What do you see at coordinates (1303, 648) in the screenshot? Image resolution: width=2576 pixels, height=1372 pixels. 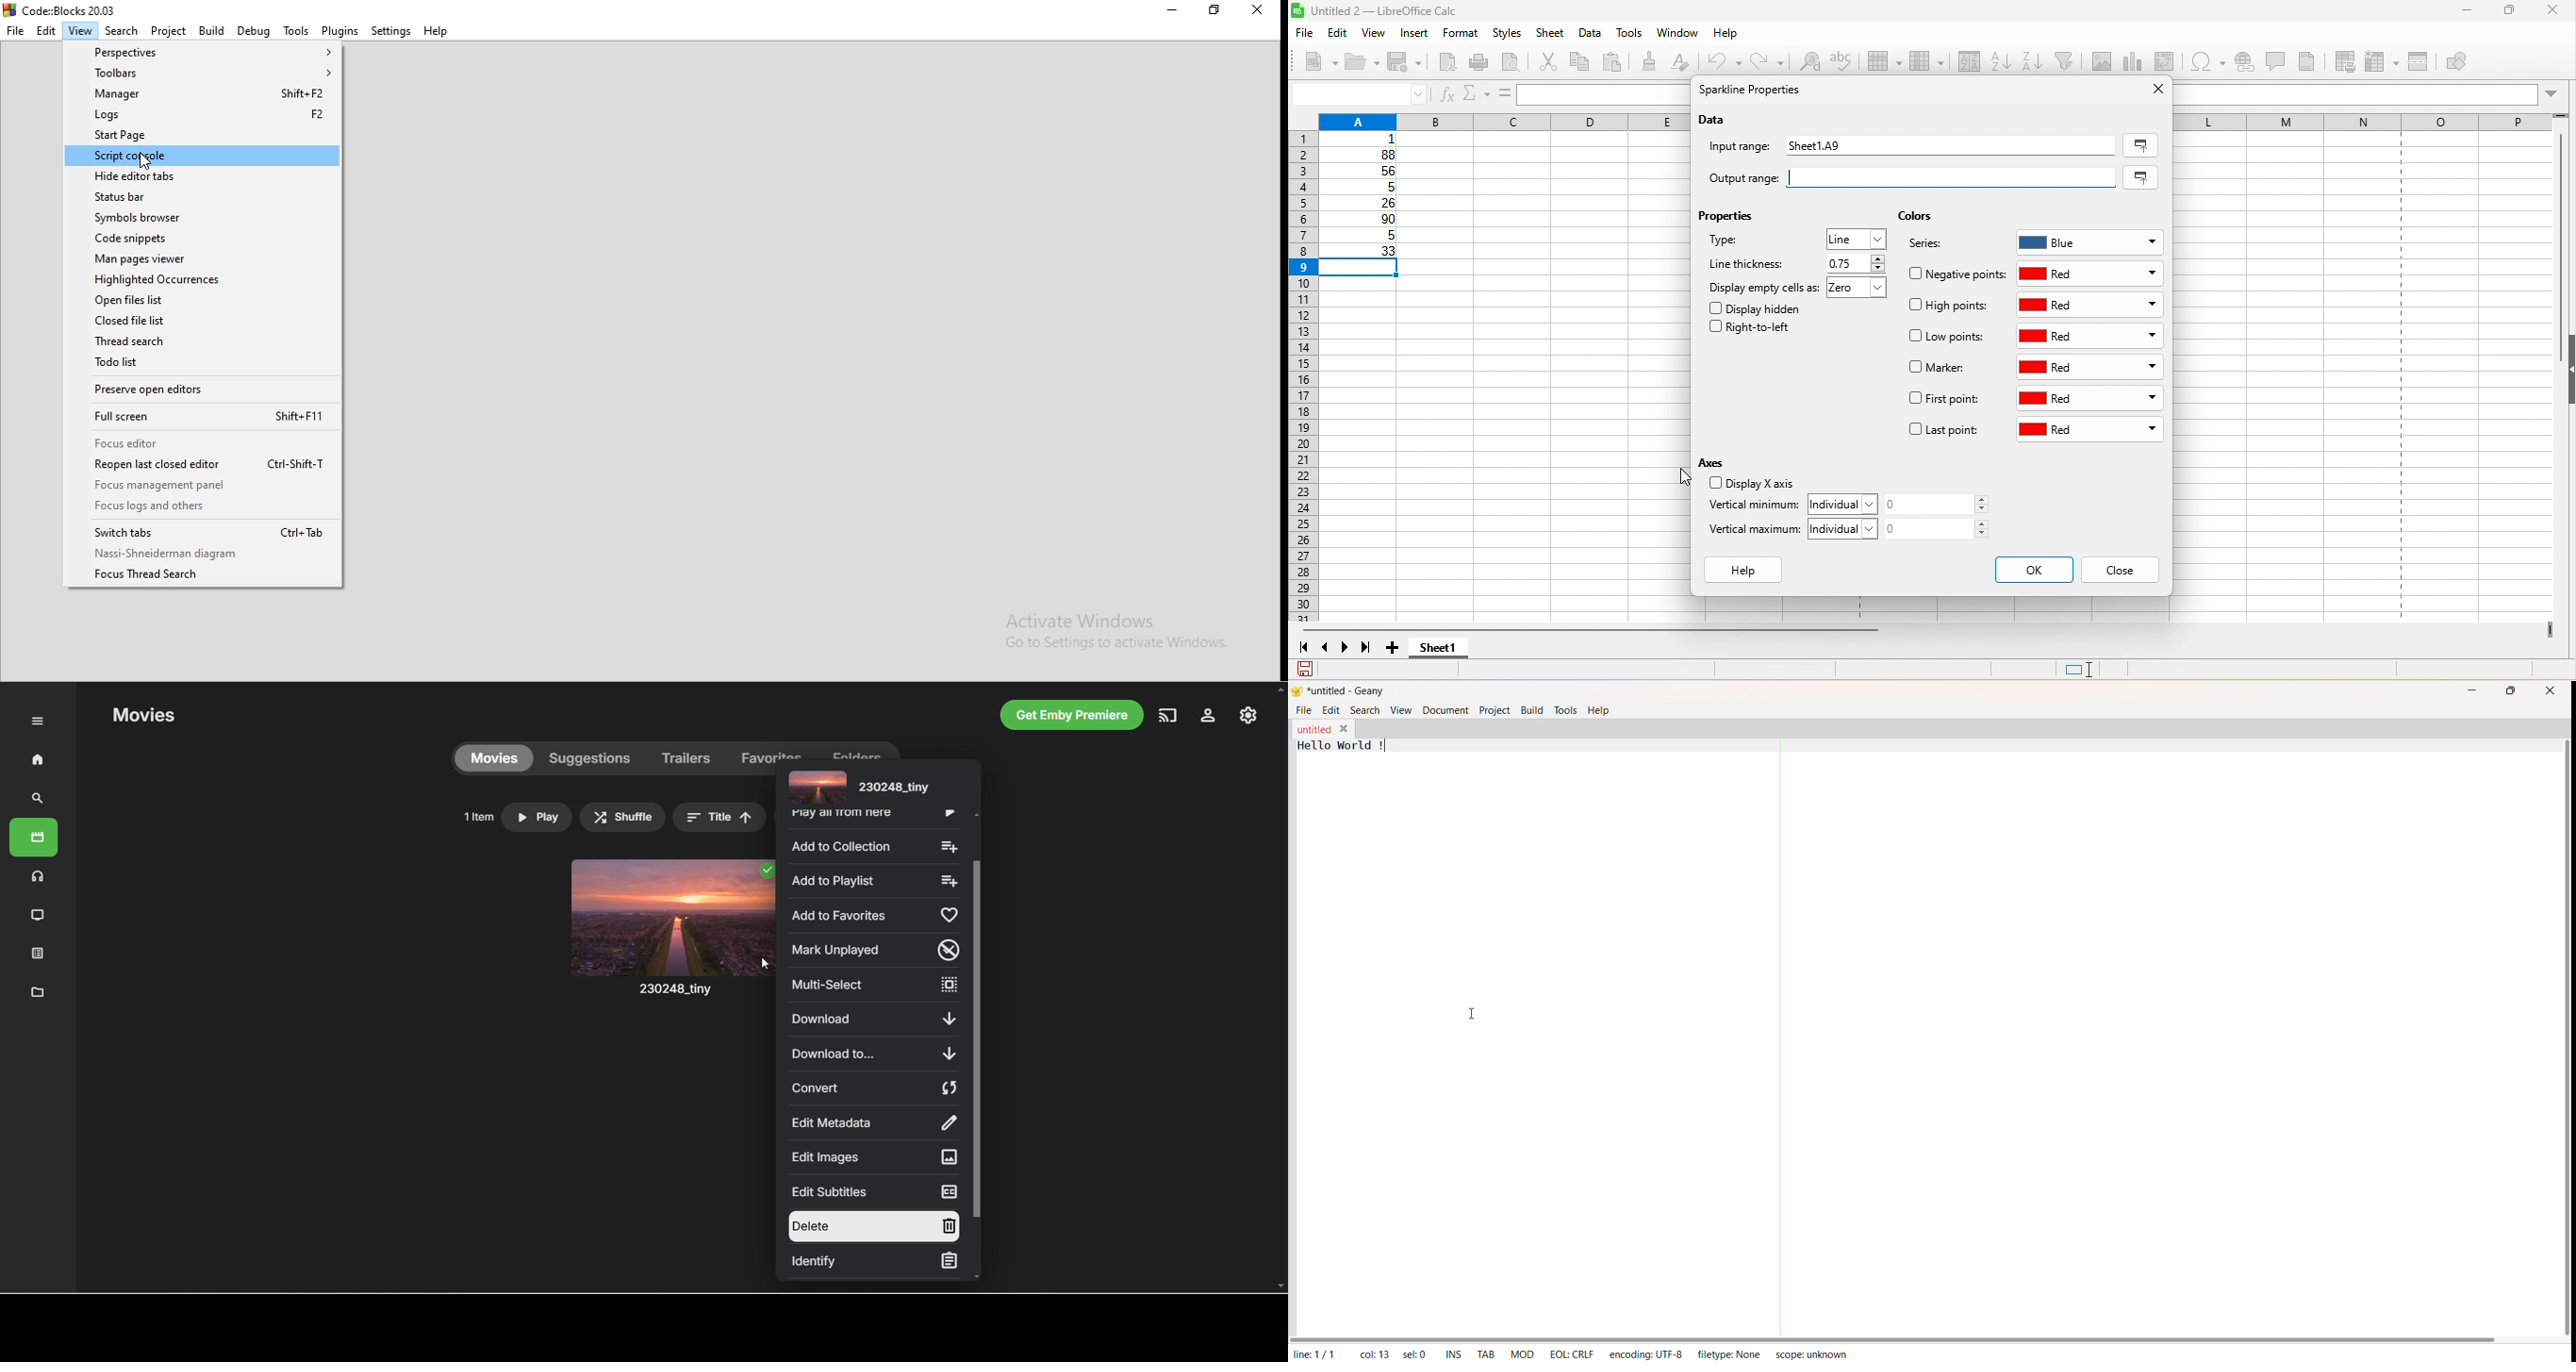 I see `scroll to first sheet` at bounding box center [1303, 648].